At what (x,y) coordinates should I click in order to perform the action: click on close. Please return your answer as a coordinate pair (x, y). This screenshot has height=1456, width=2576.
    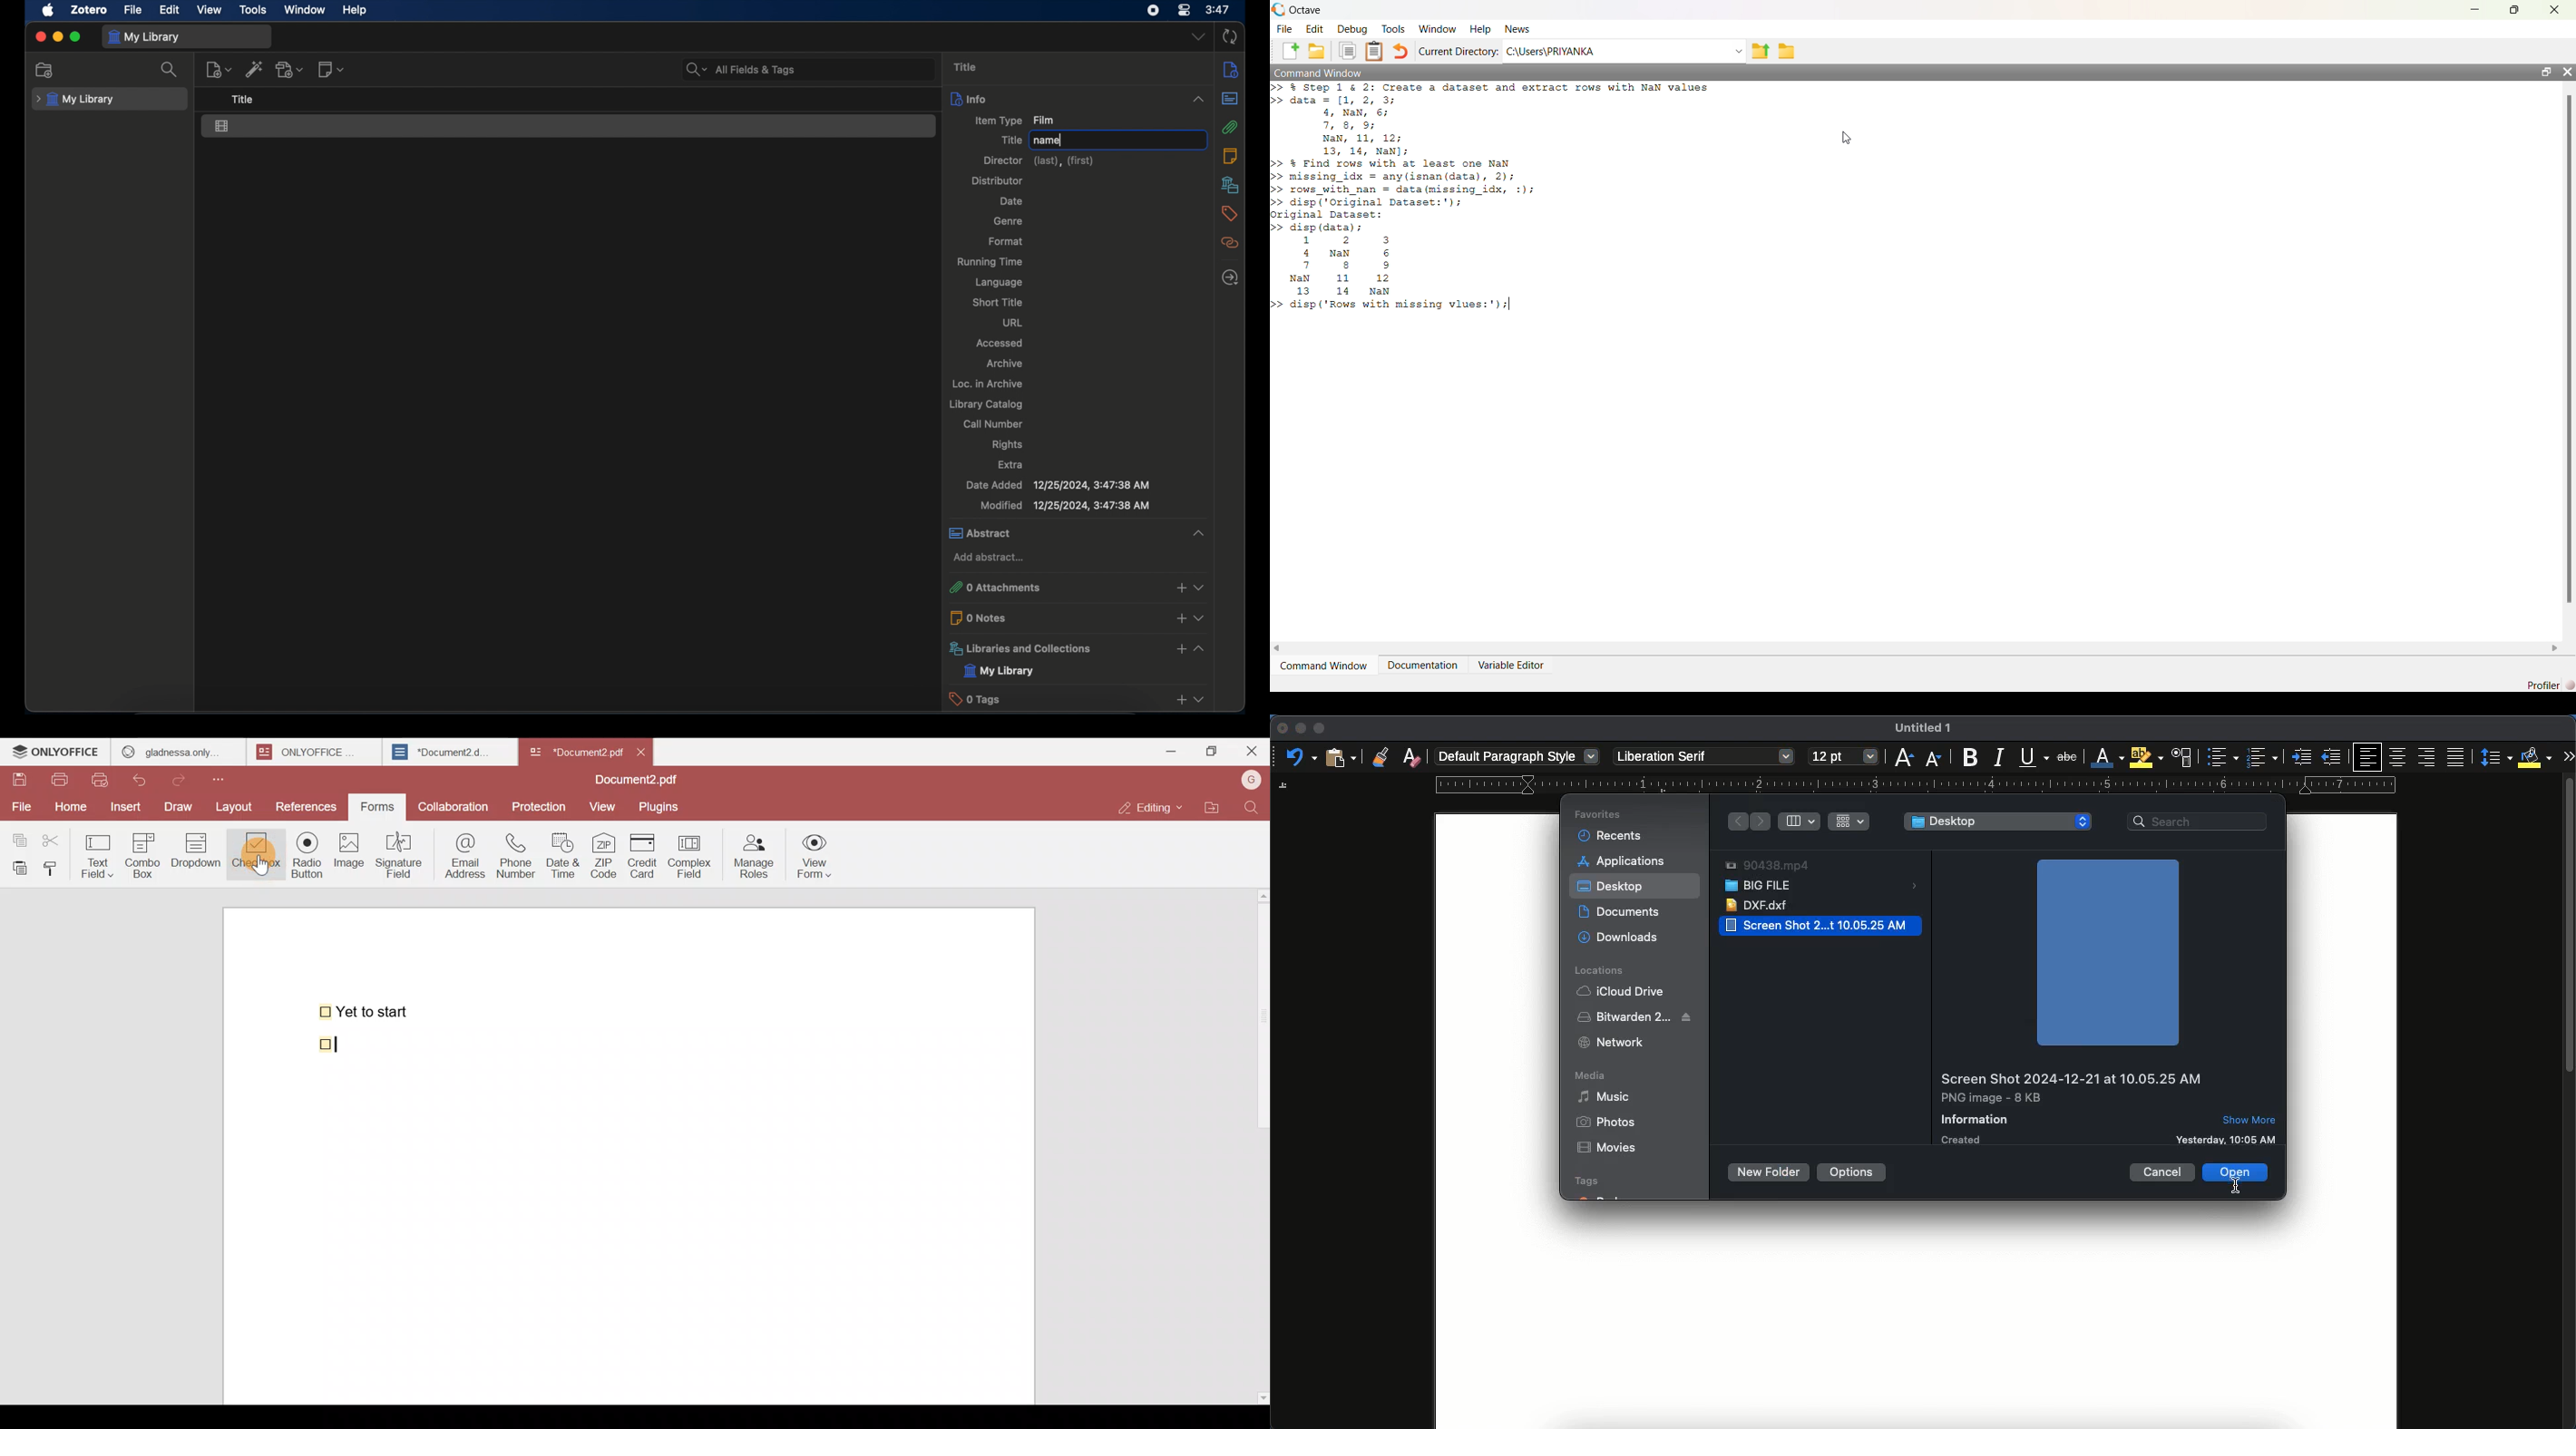
    Looking at the image, I should click on (2556, 10).